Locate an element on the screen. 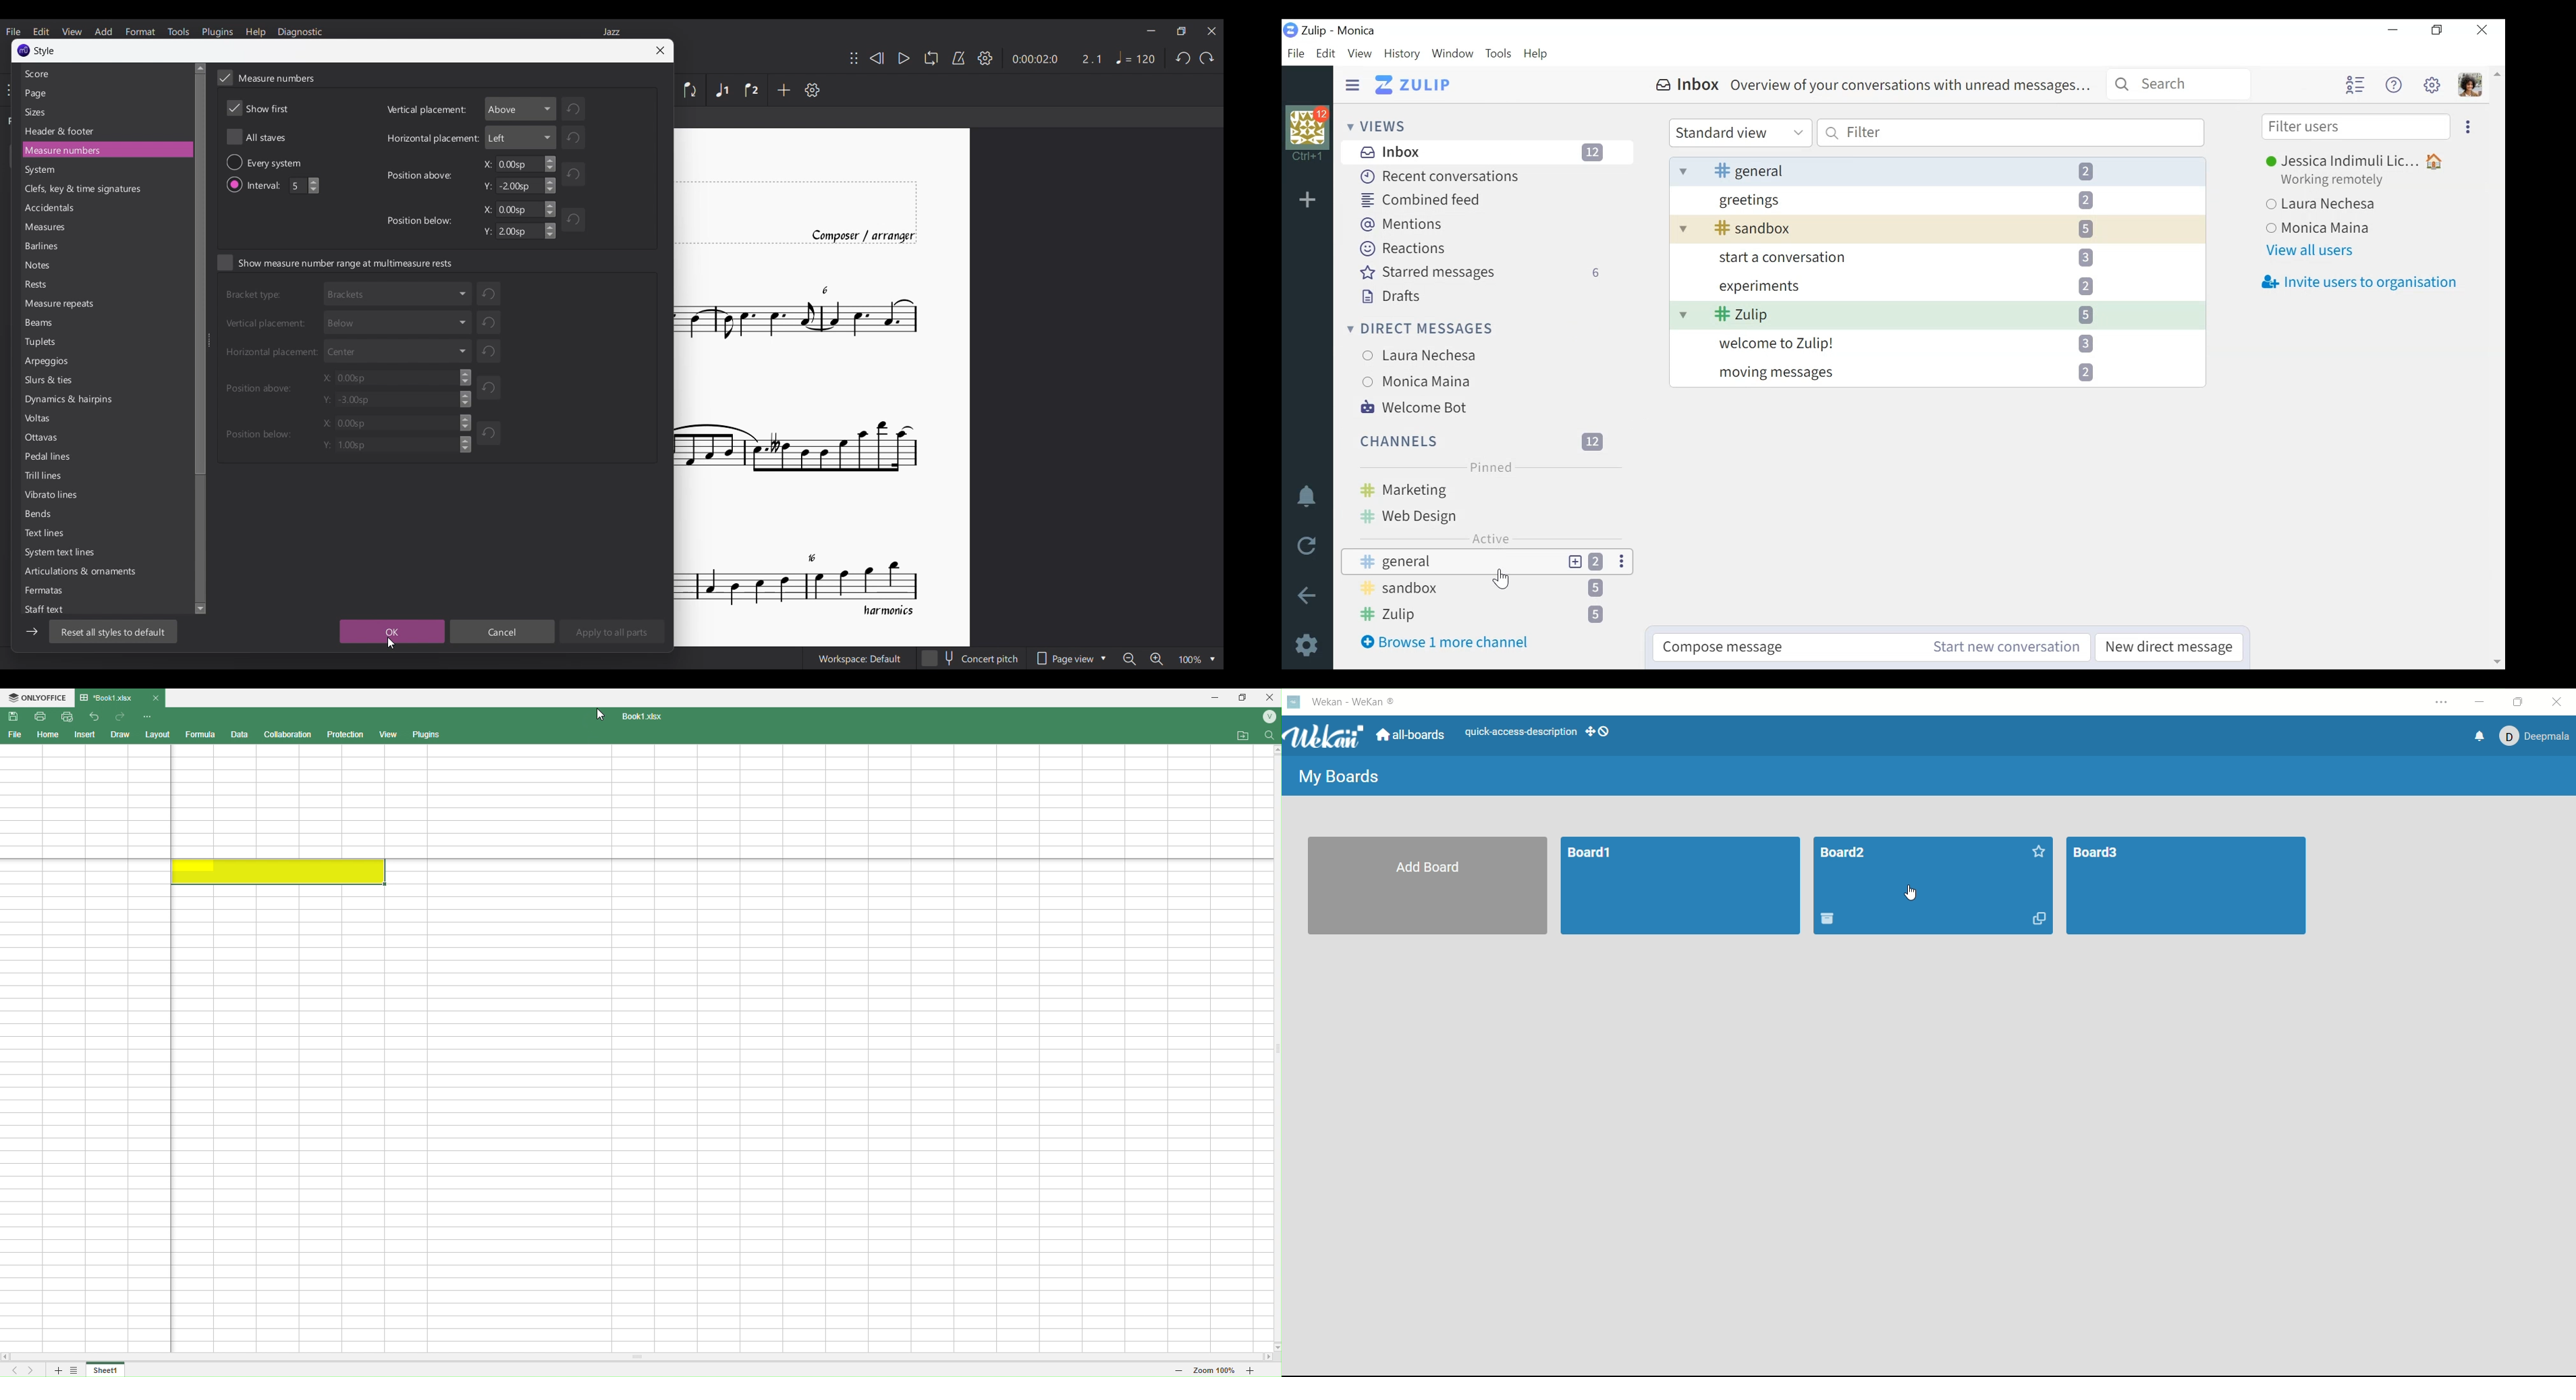 This screenshot has width=2576, height=1400. Radio is located at coordinates (233, 163).